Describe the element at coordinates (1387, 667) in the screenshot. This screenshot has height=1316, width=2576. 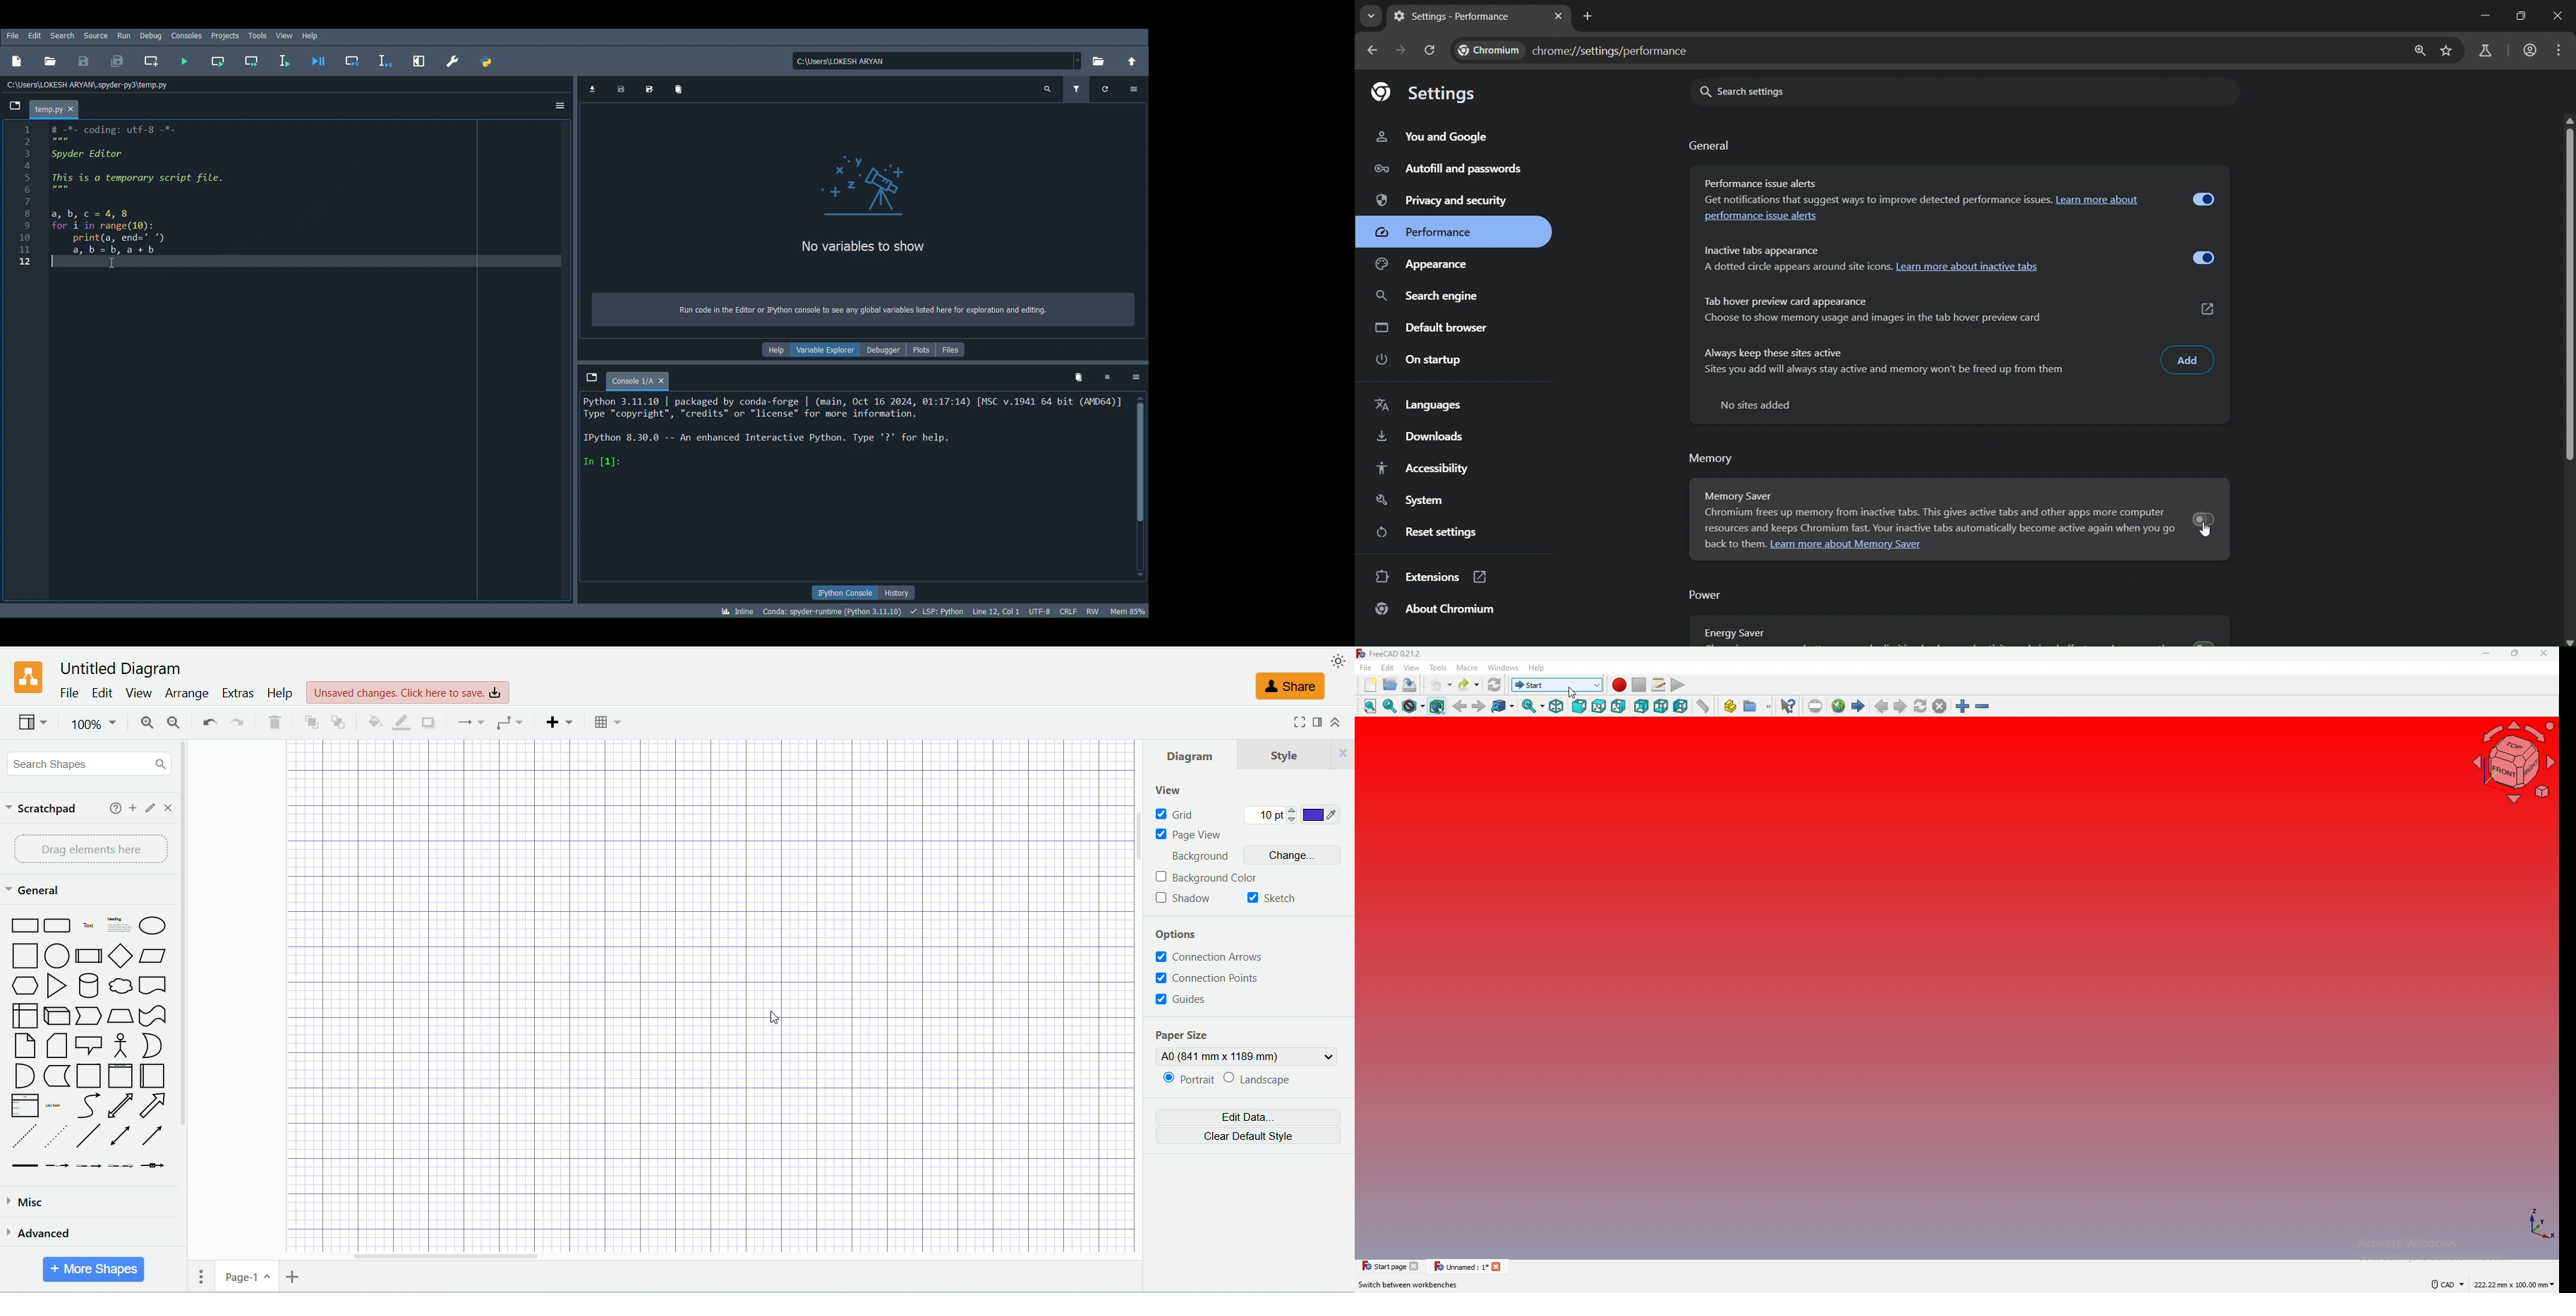
I see `edit` at that location.